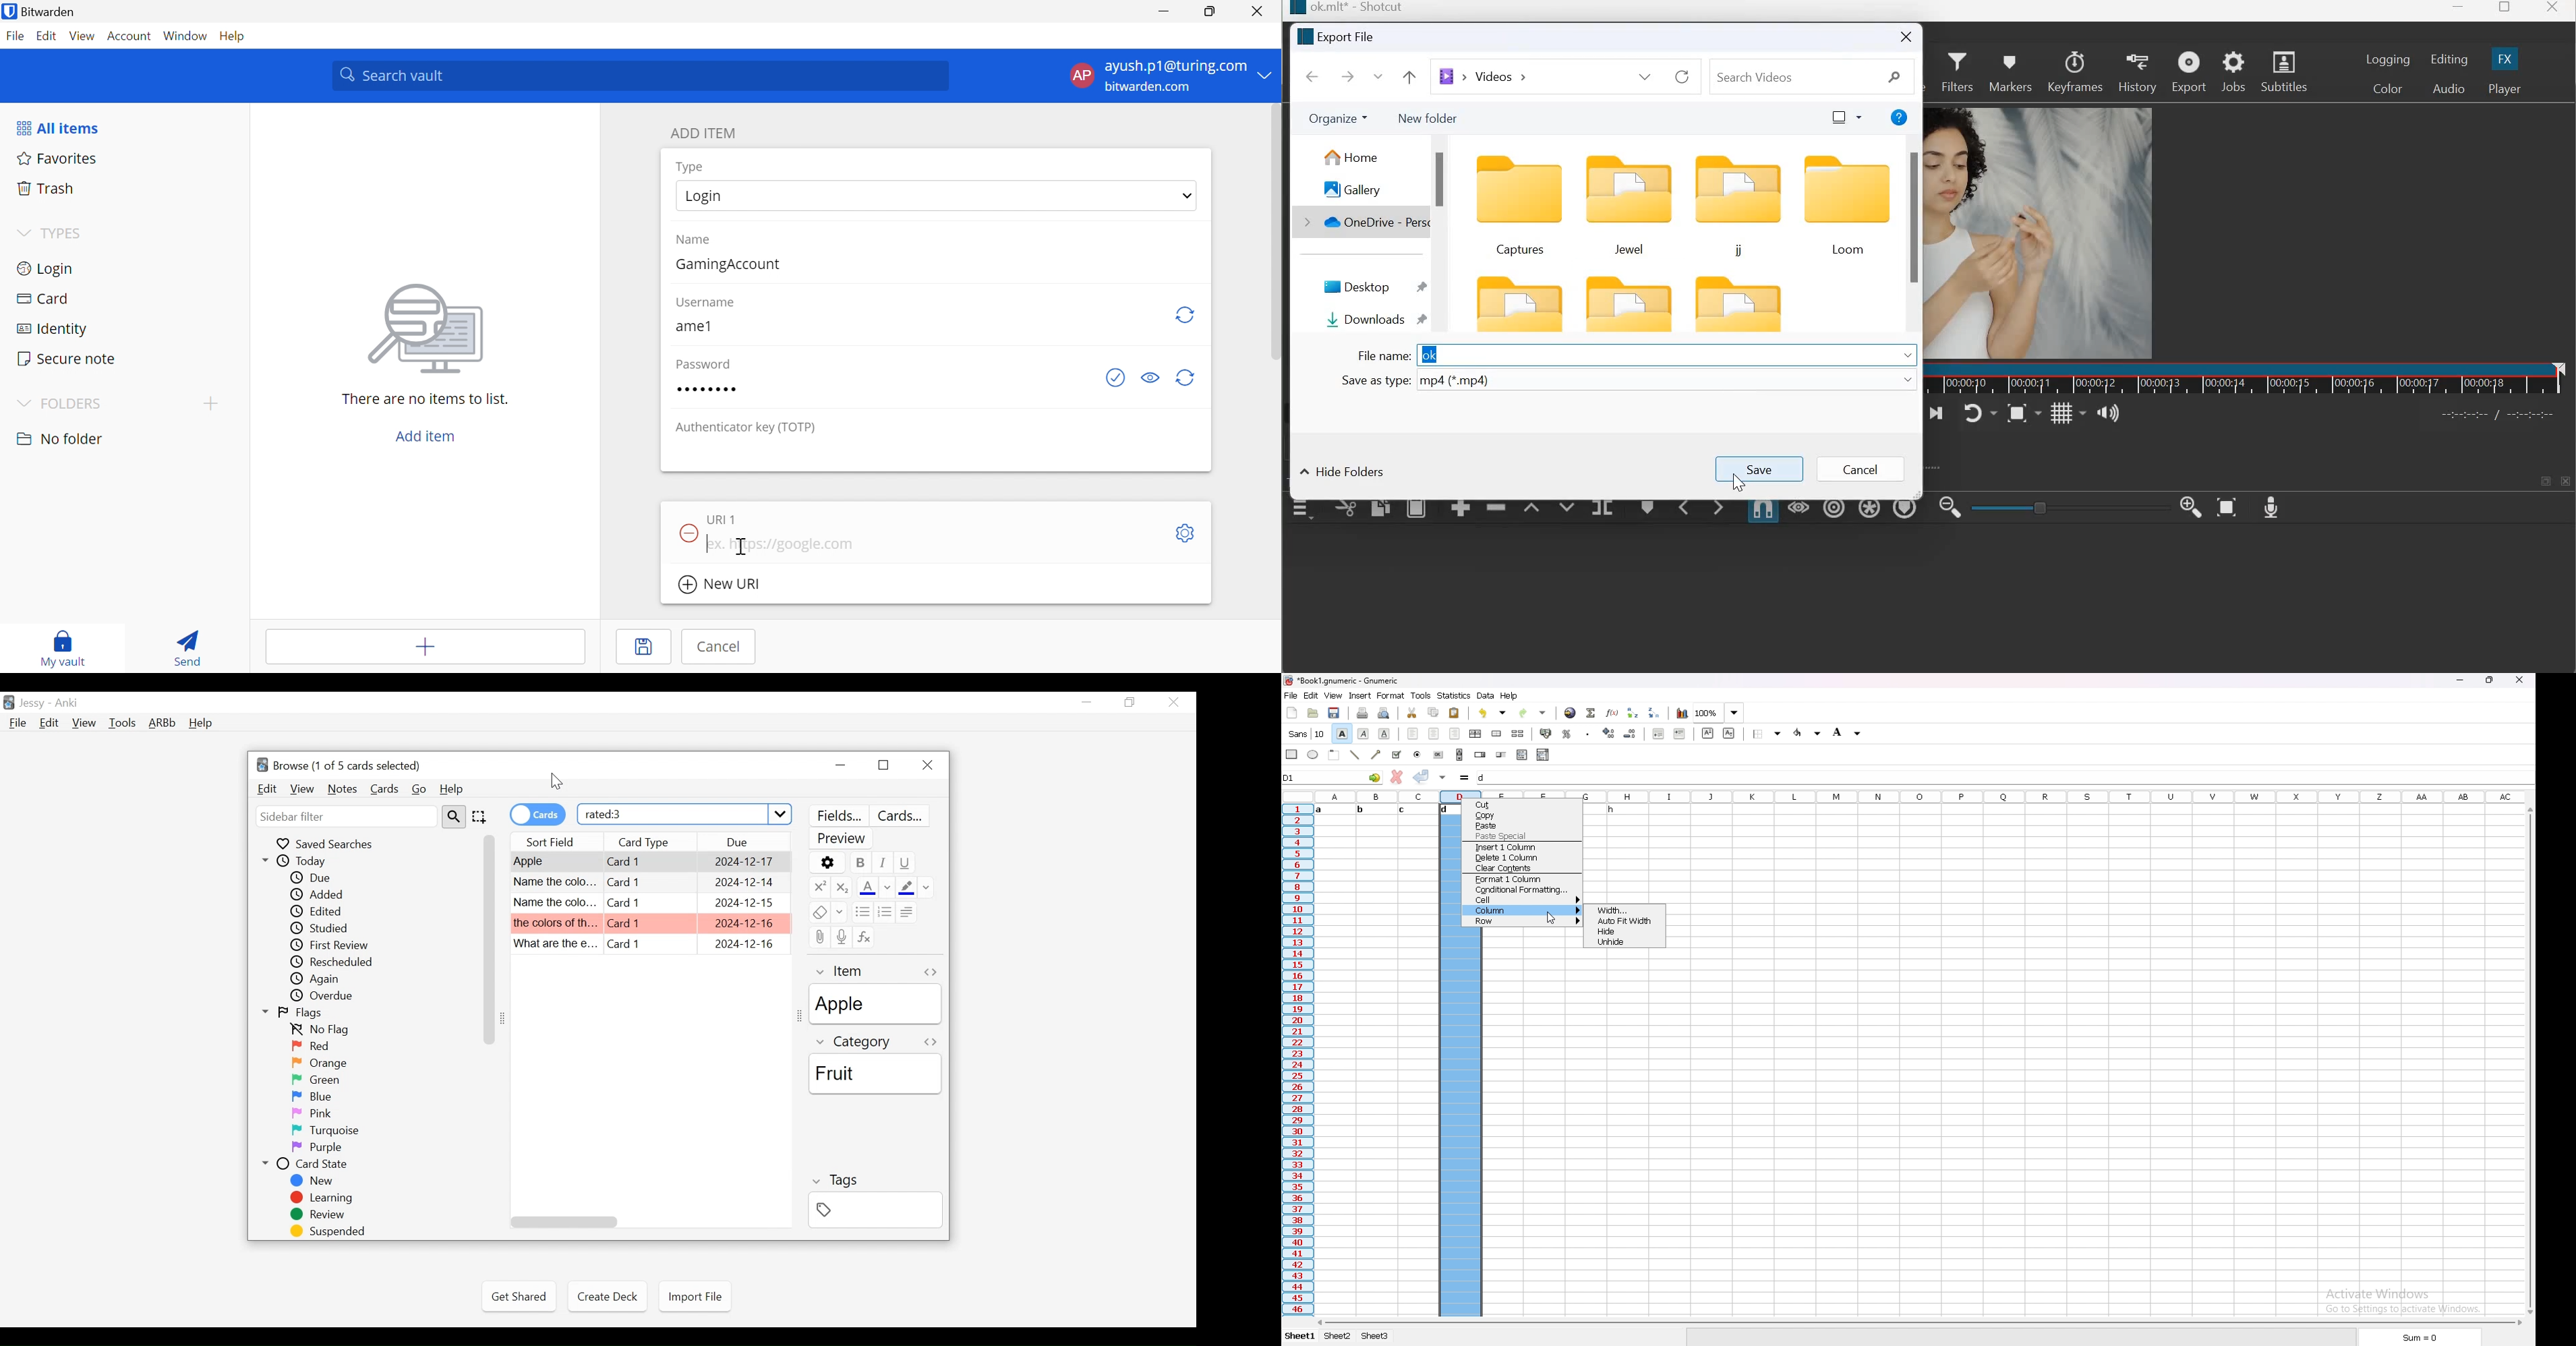 The height and width of the screenshot is (1372, 2576). Describe the element at coordinates (422, 435) in the screenshot. I see `Add item` at that location.